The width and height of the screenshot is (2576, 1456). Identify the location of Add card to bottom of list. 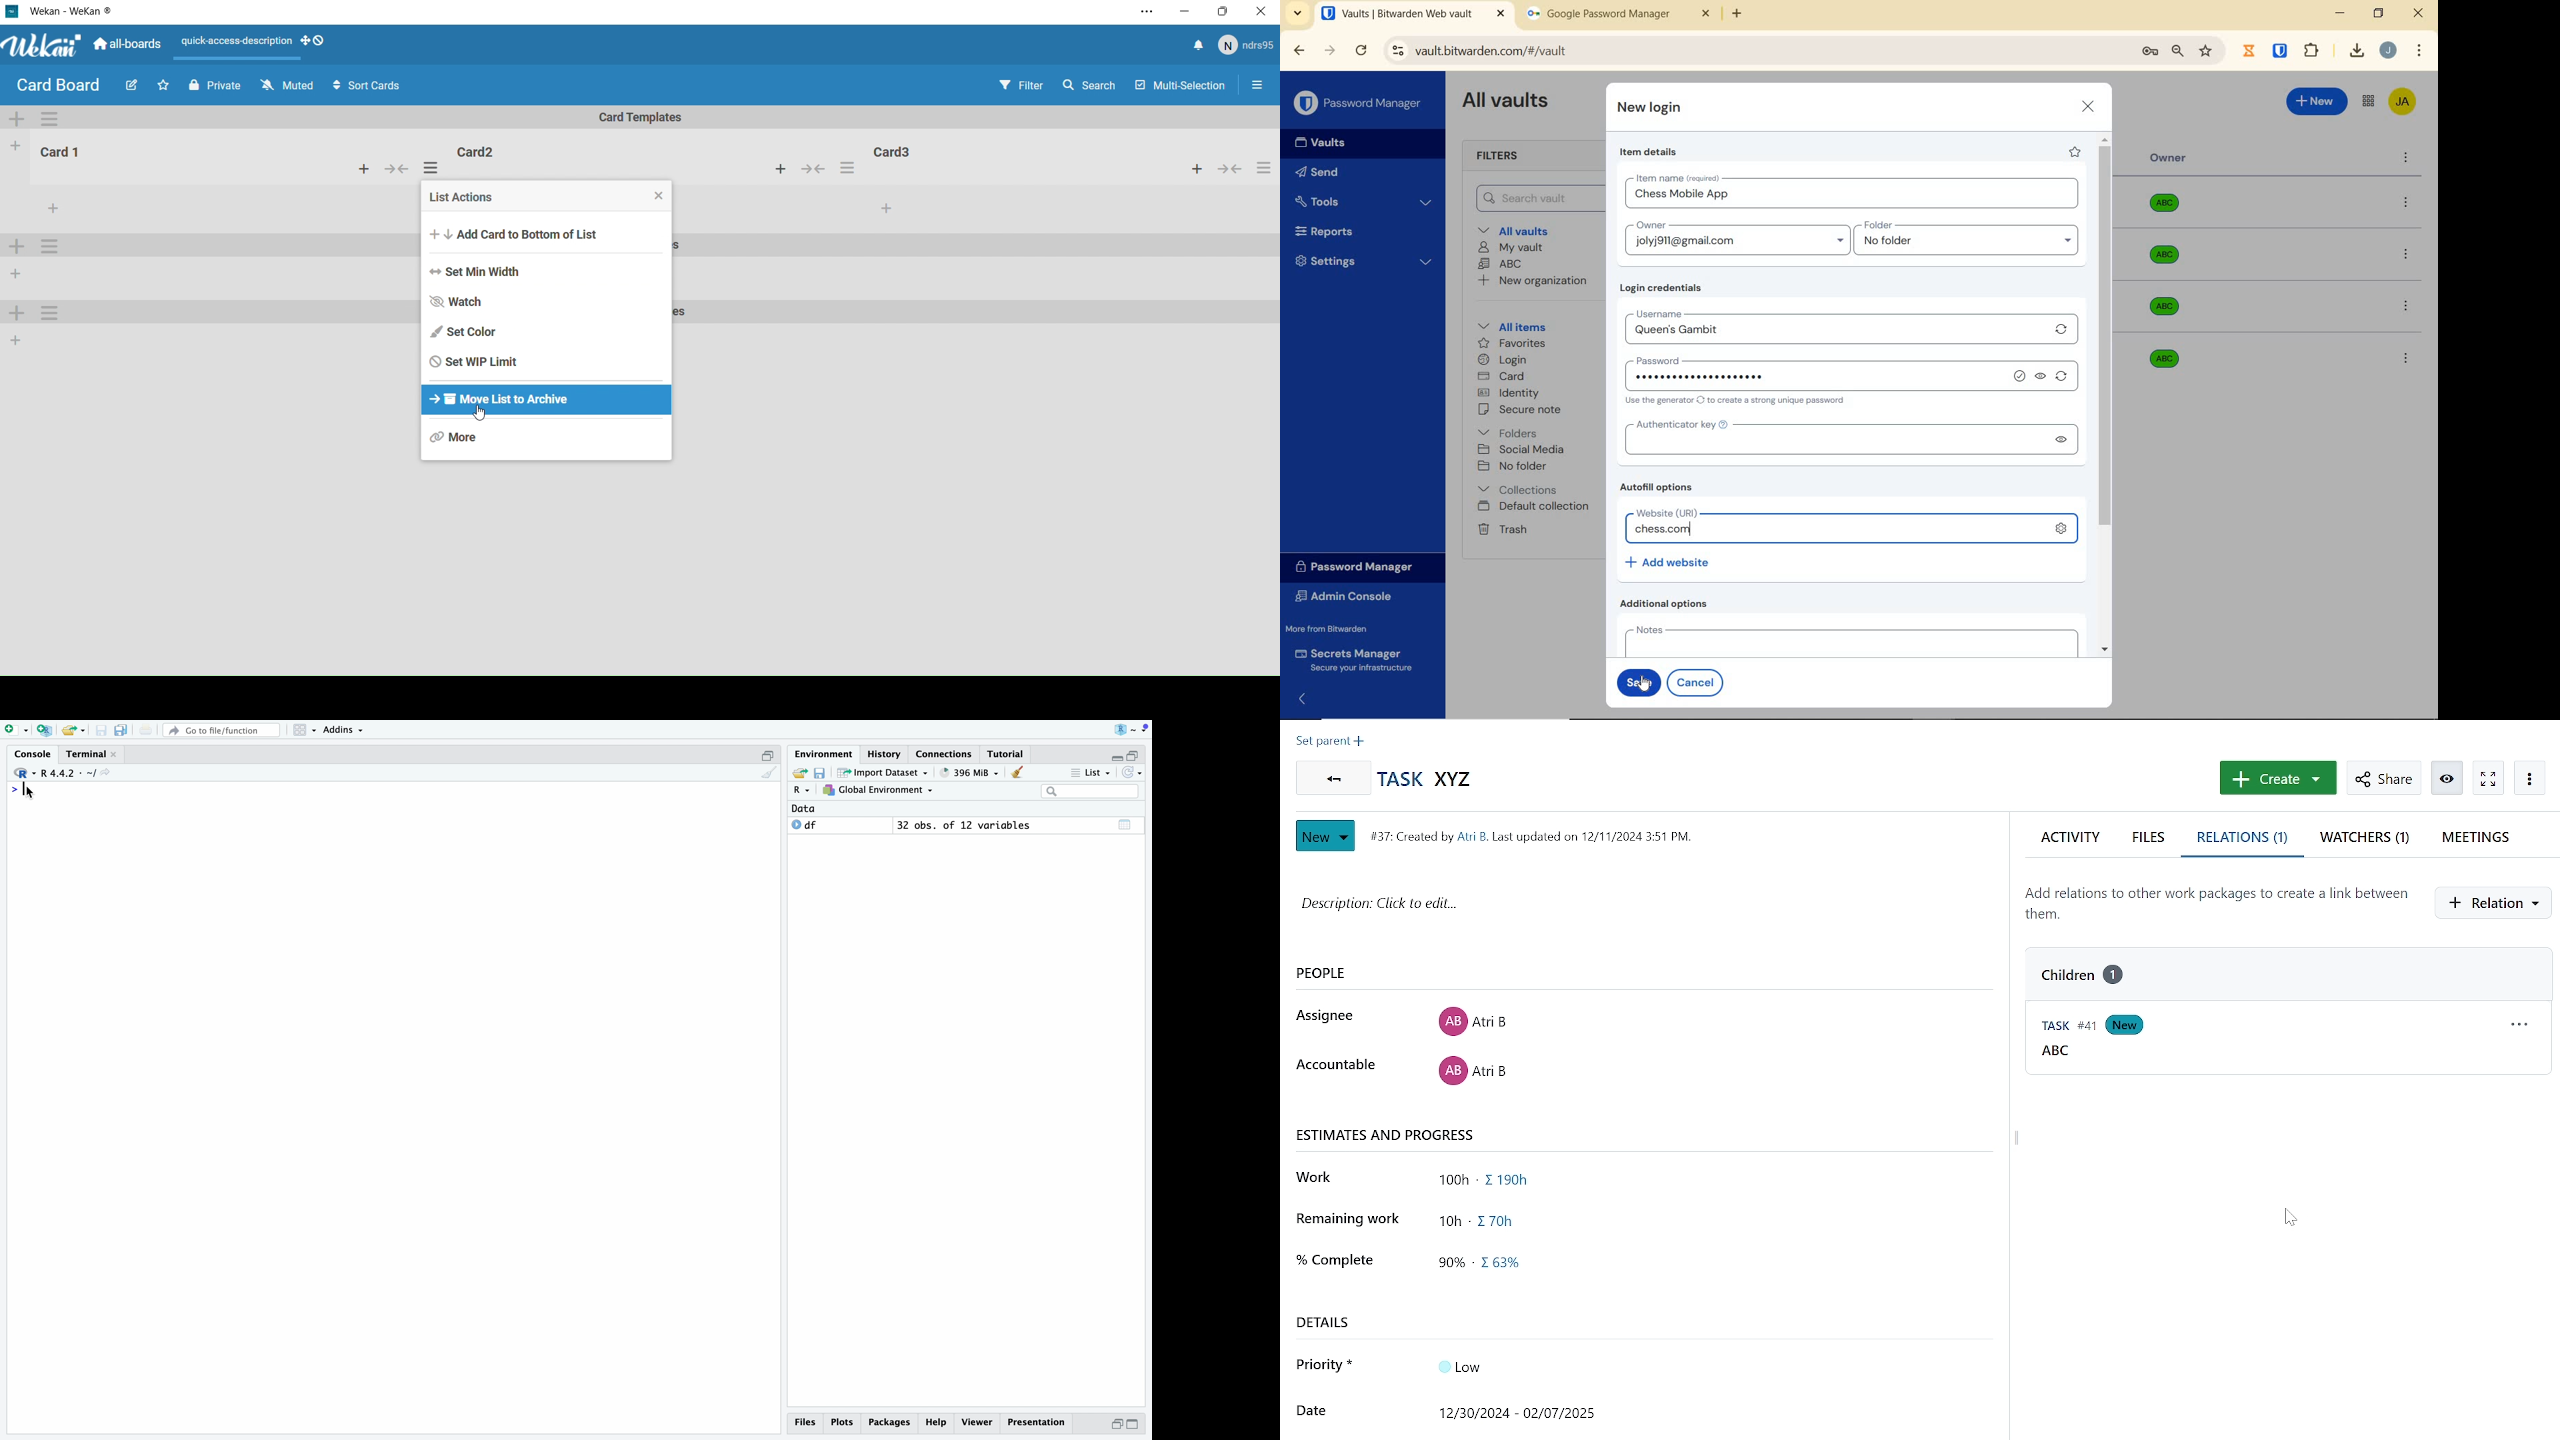
(529, 233).